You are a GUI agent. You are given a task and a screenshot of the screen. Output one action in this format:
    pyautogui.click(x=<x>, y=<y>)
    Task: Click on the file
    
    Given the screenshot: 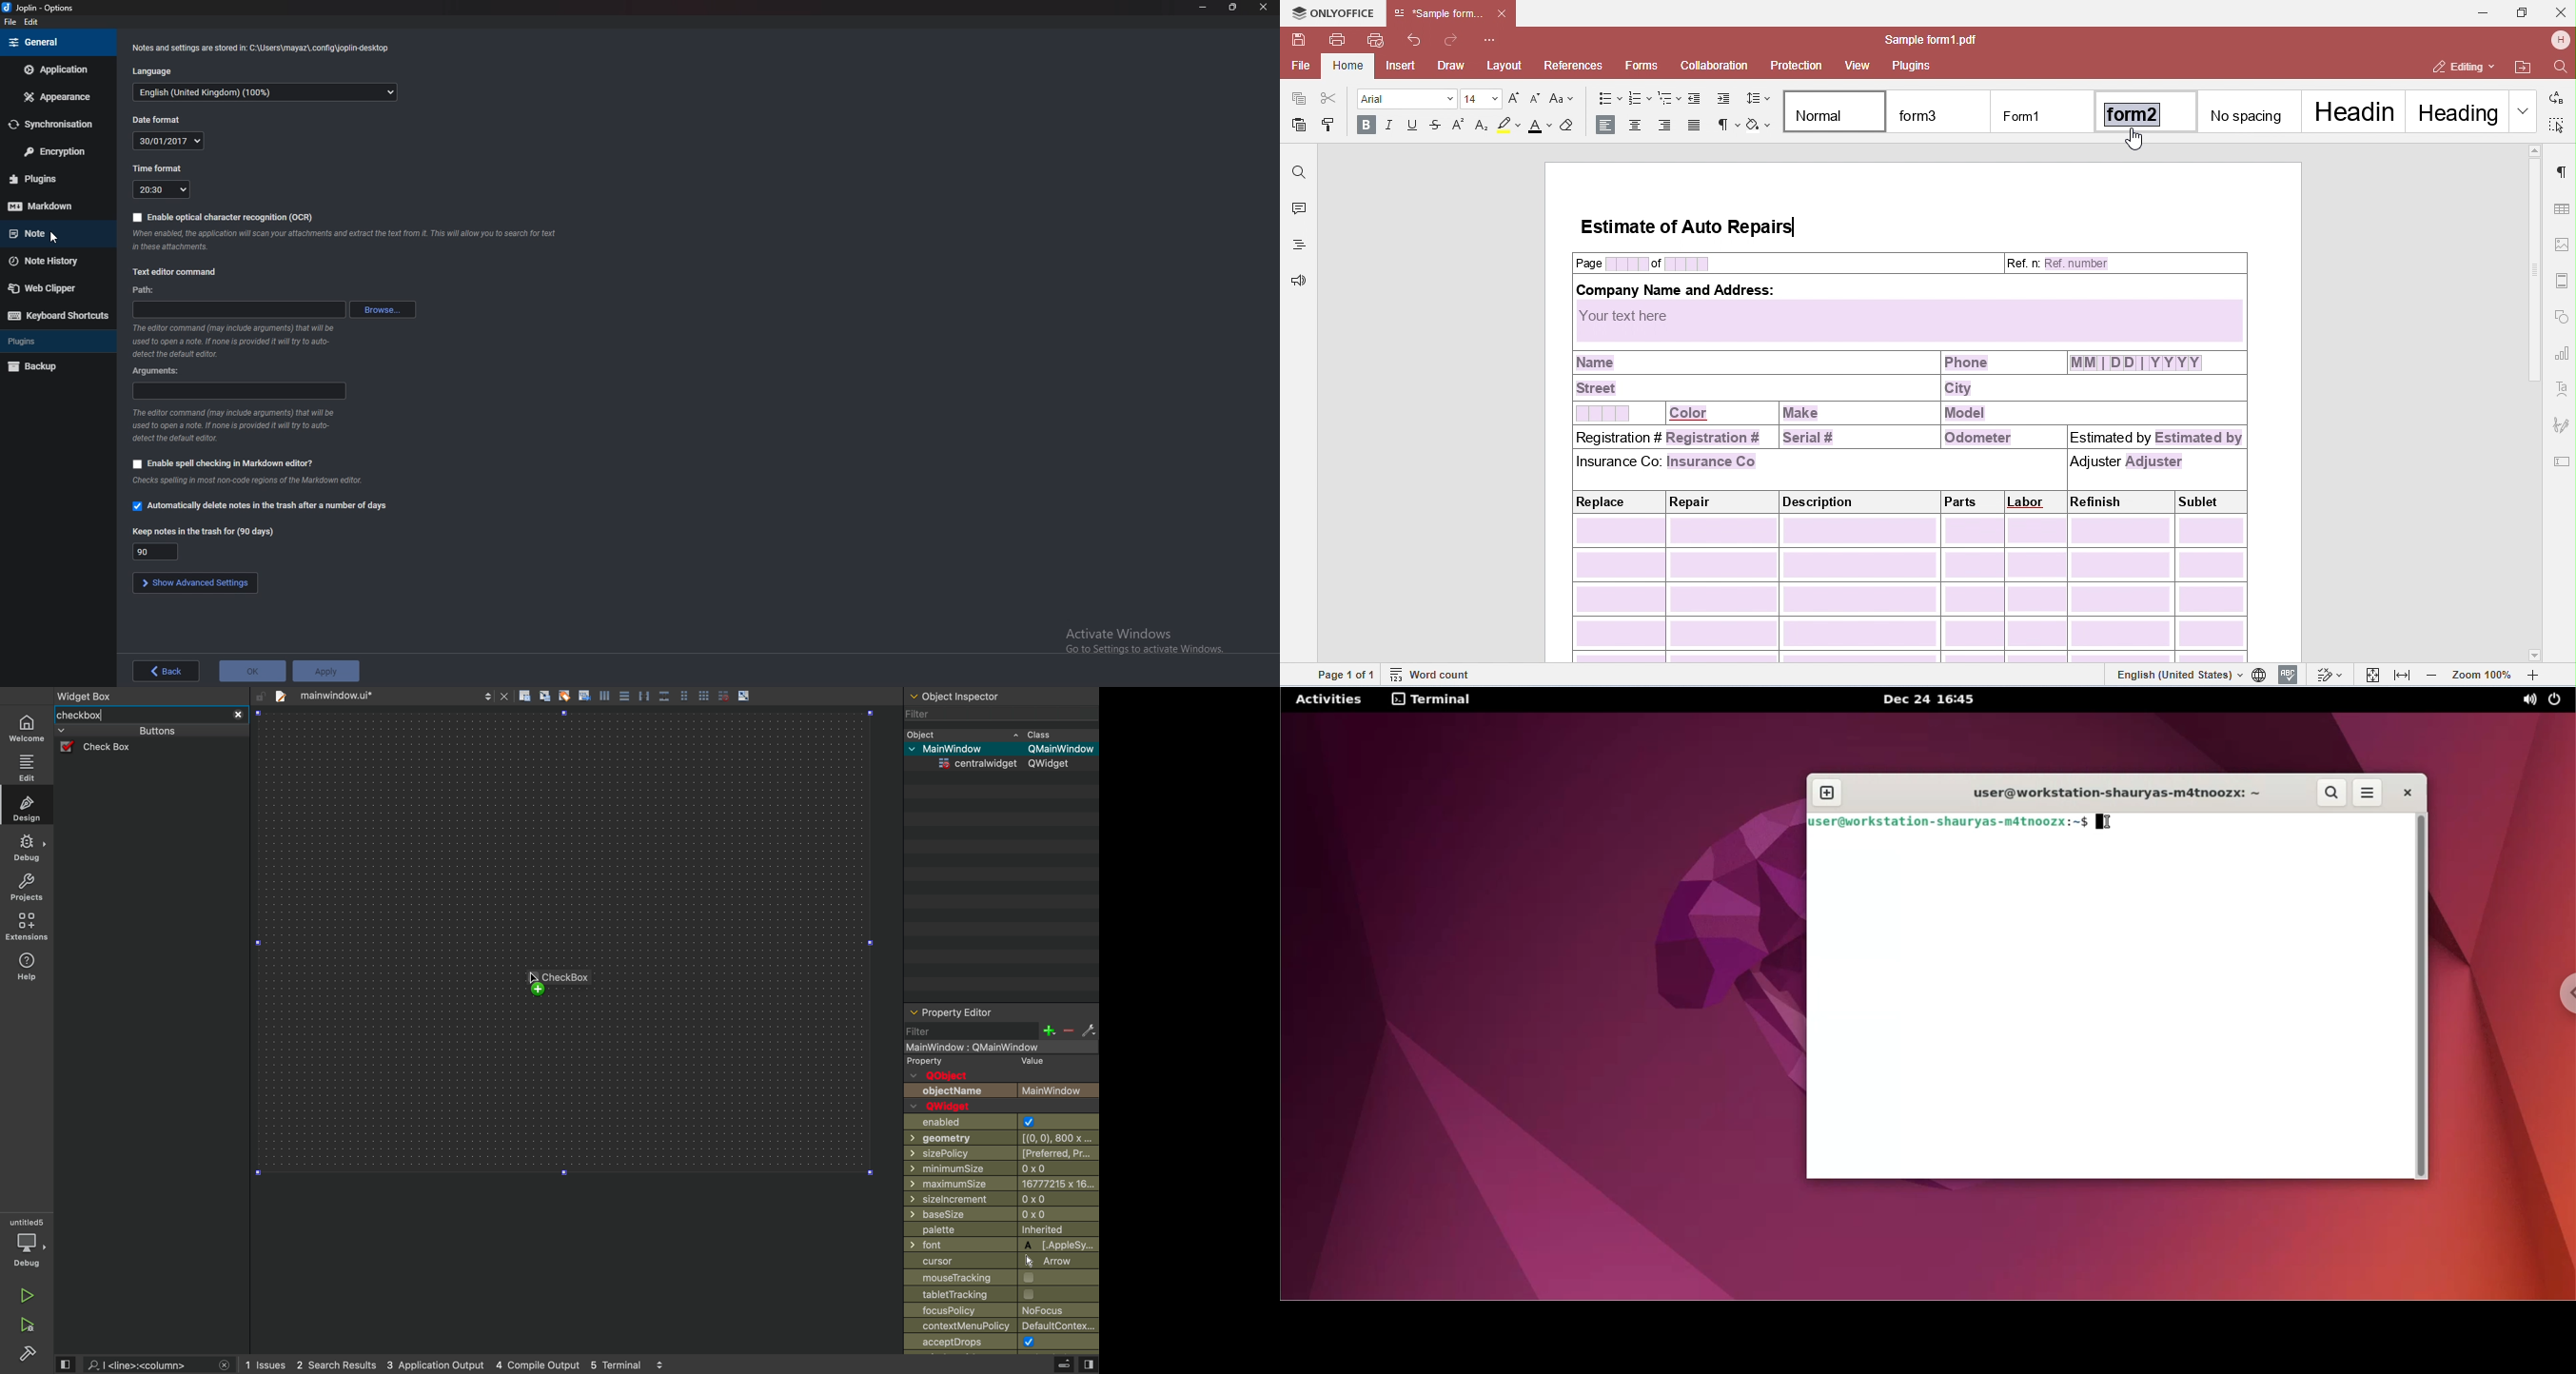 What is the action you would take?
    pyautogui.click(x=9, y=23)
    